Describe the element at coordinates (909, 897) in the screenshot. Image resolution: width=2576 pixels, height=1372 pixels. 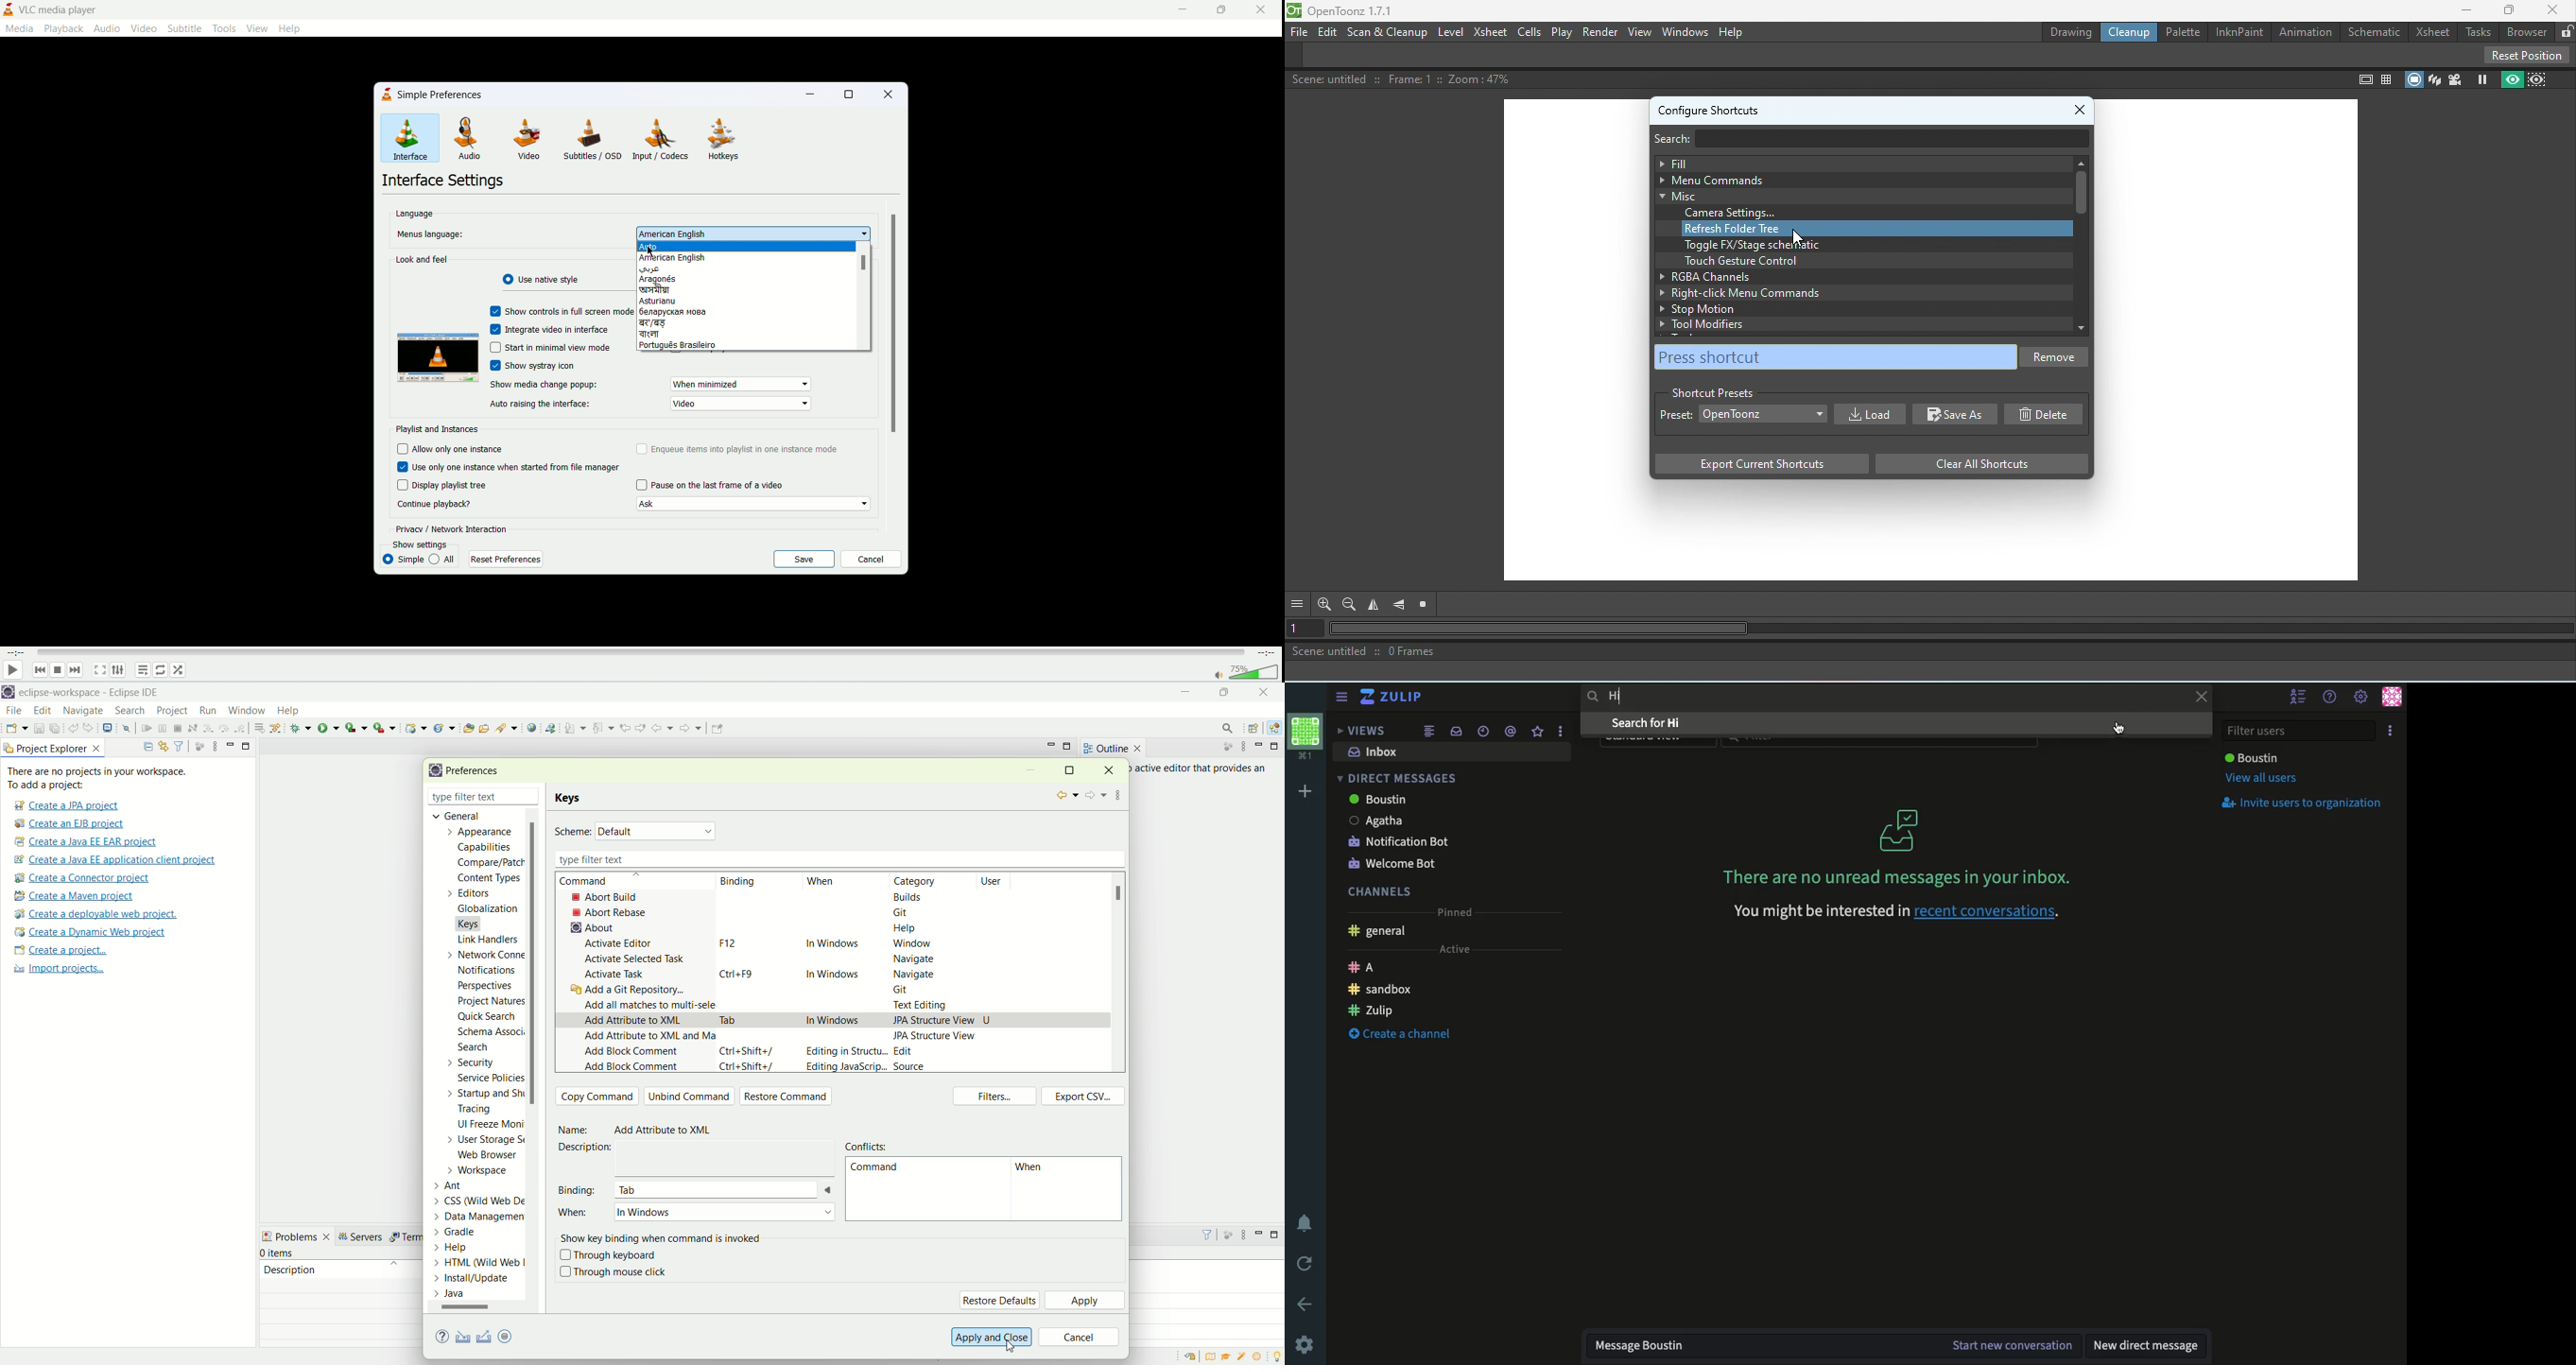
I see `builds` at that location.